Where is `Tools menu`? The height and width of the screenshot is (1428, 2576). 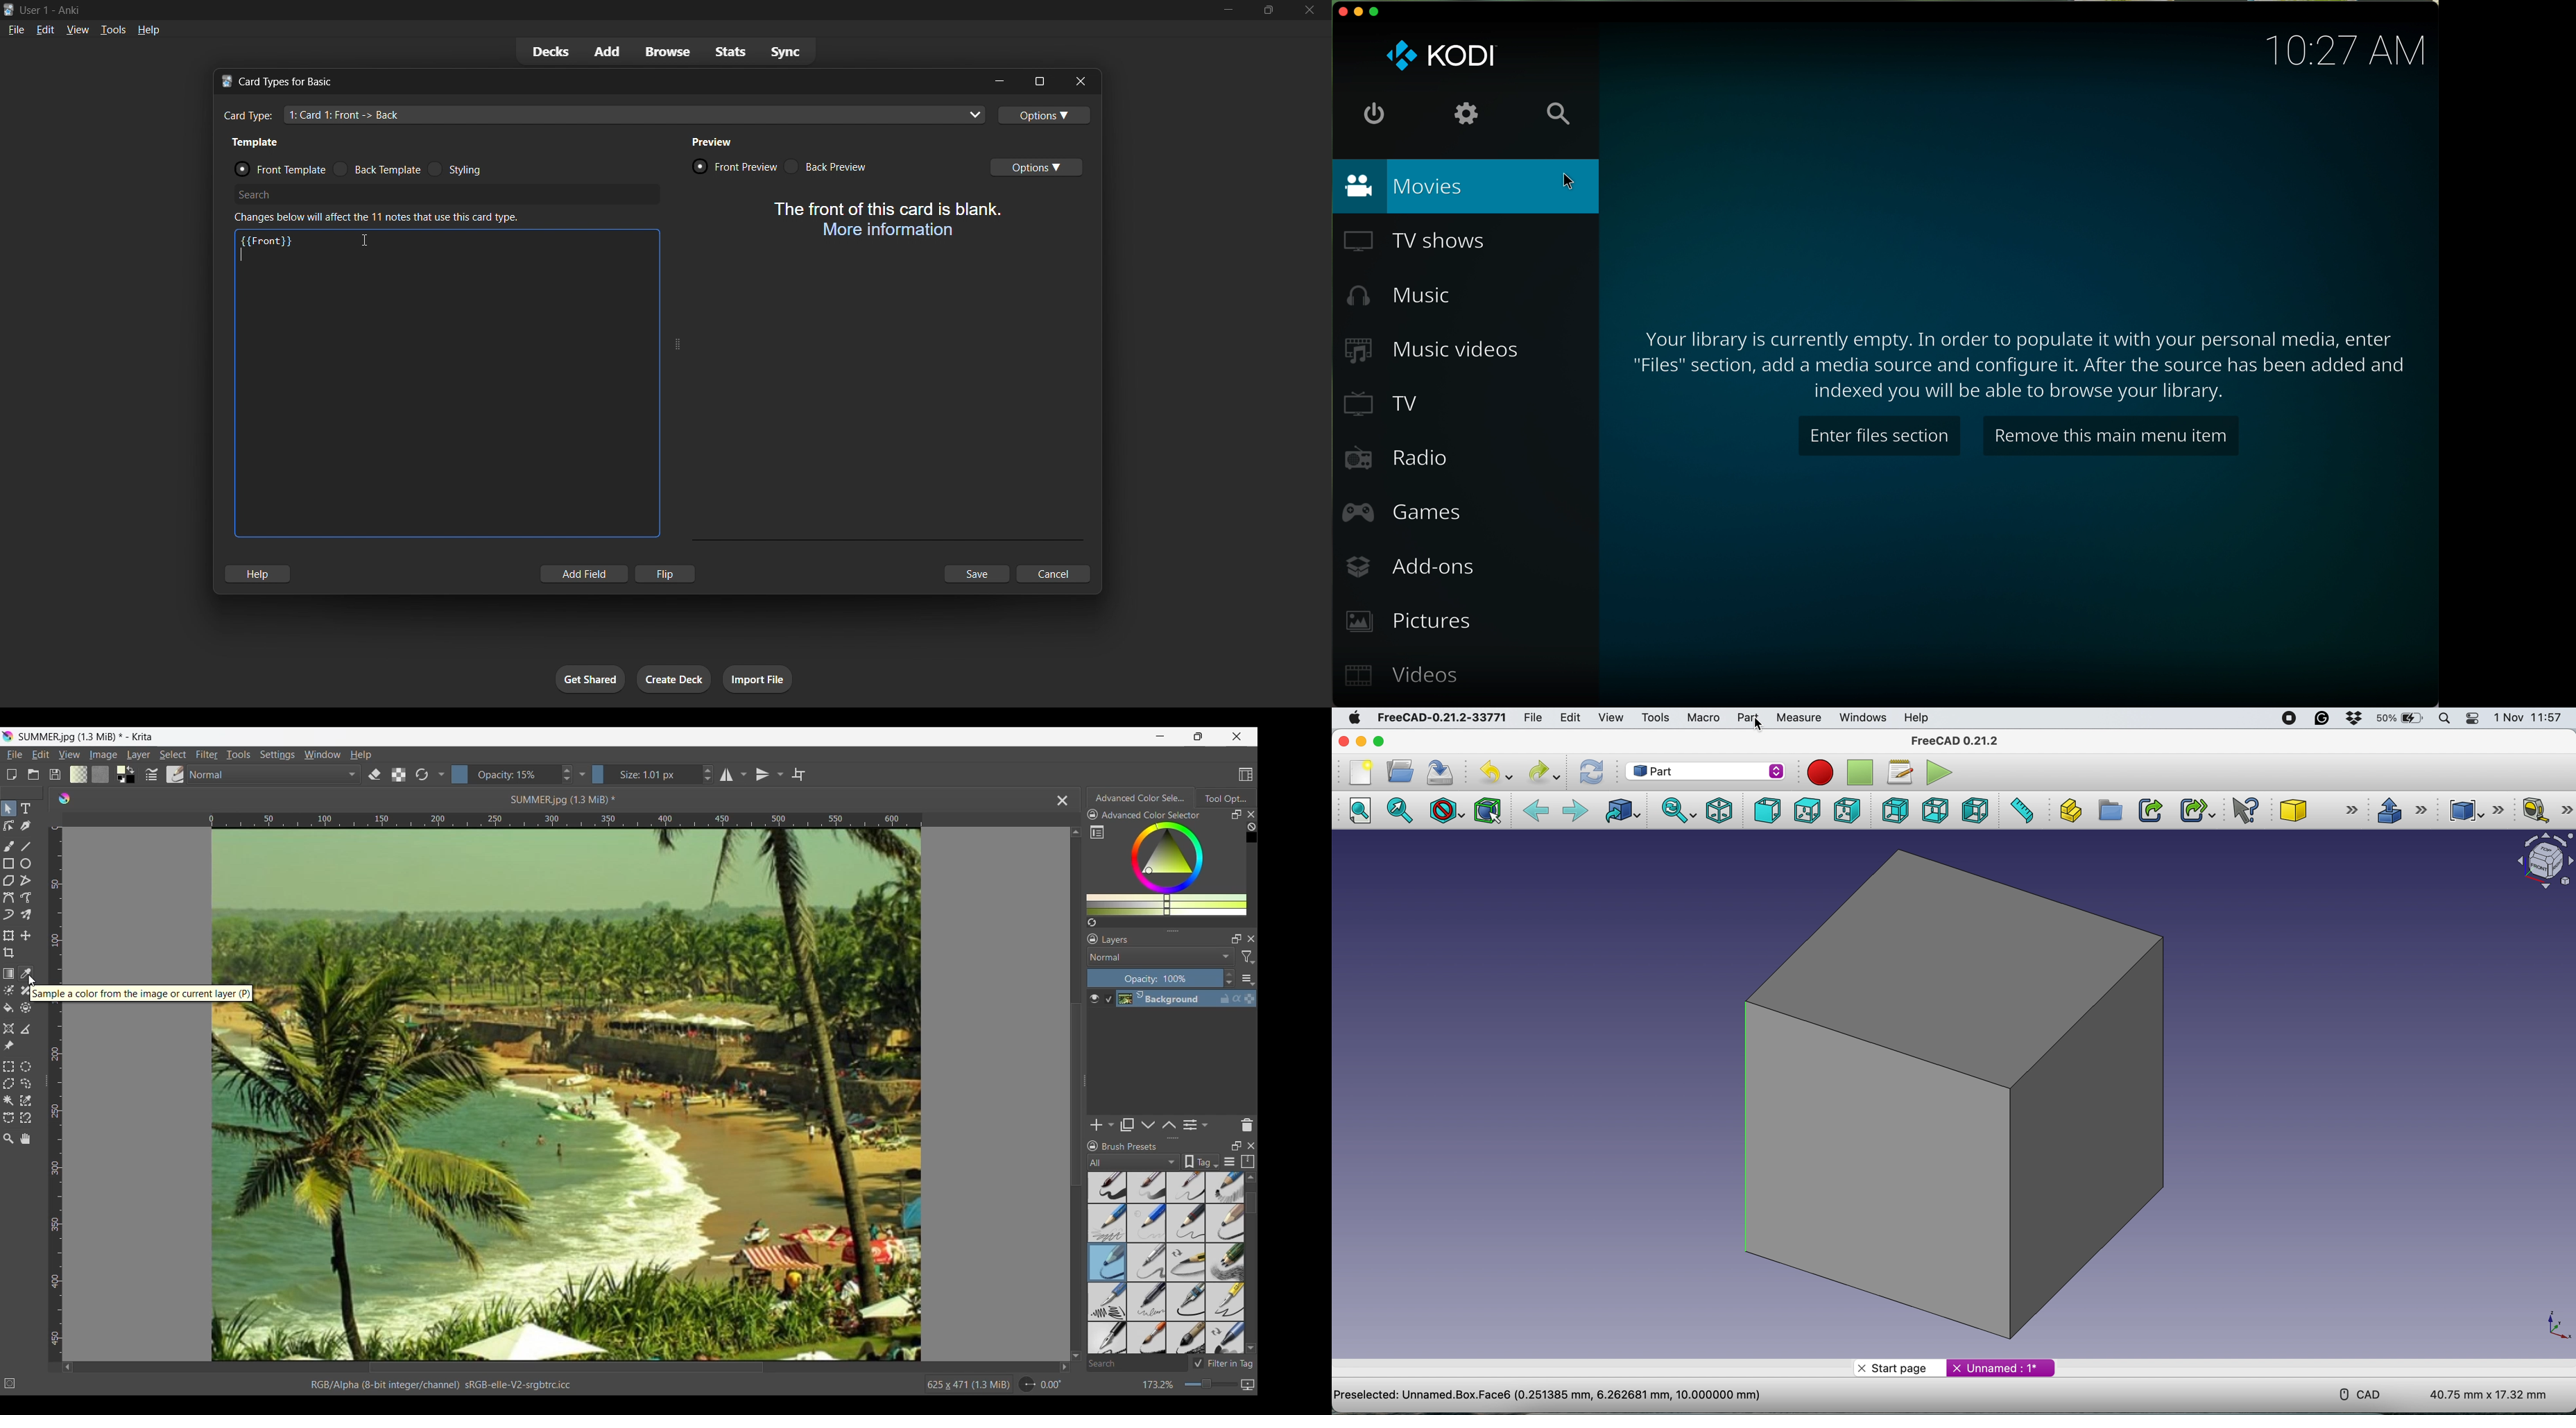 Tools menu is located at coordinates (238, 754).